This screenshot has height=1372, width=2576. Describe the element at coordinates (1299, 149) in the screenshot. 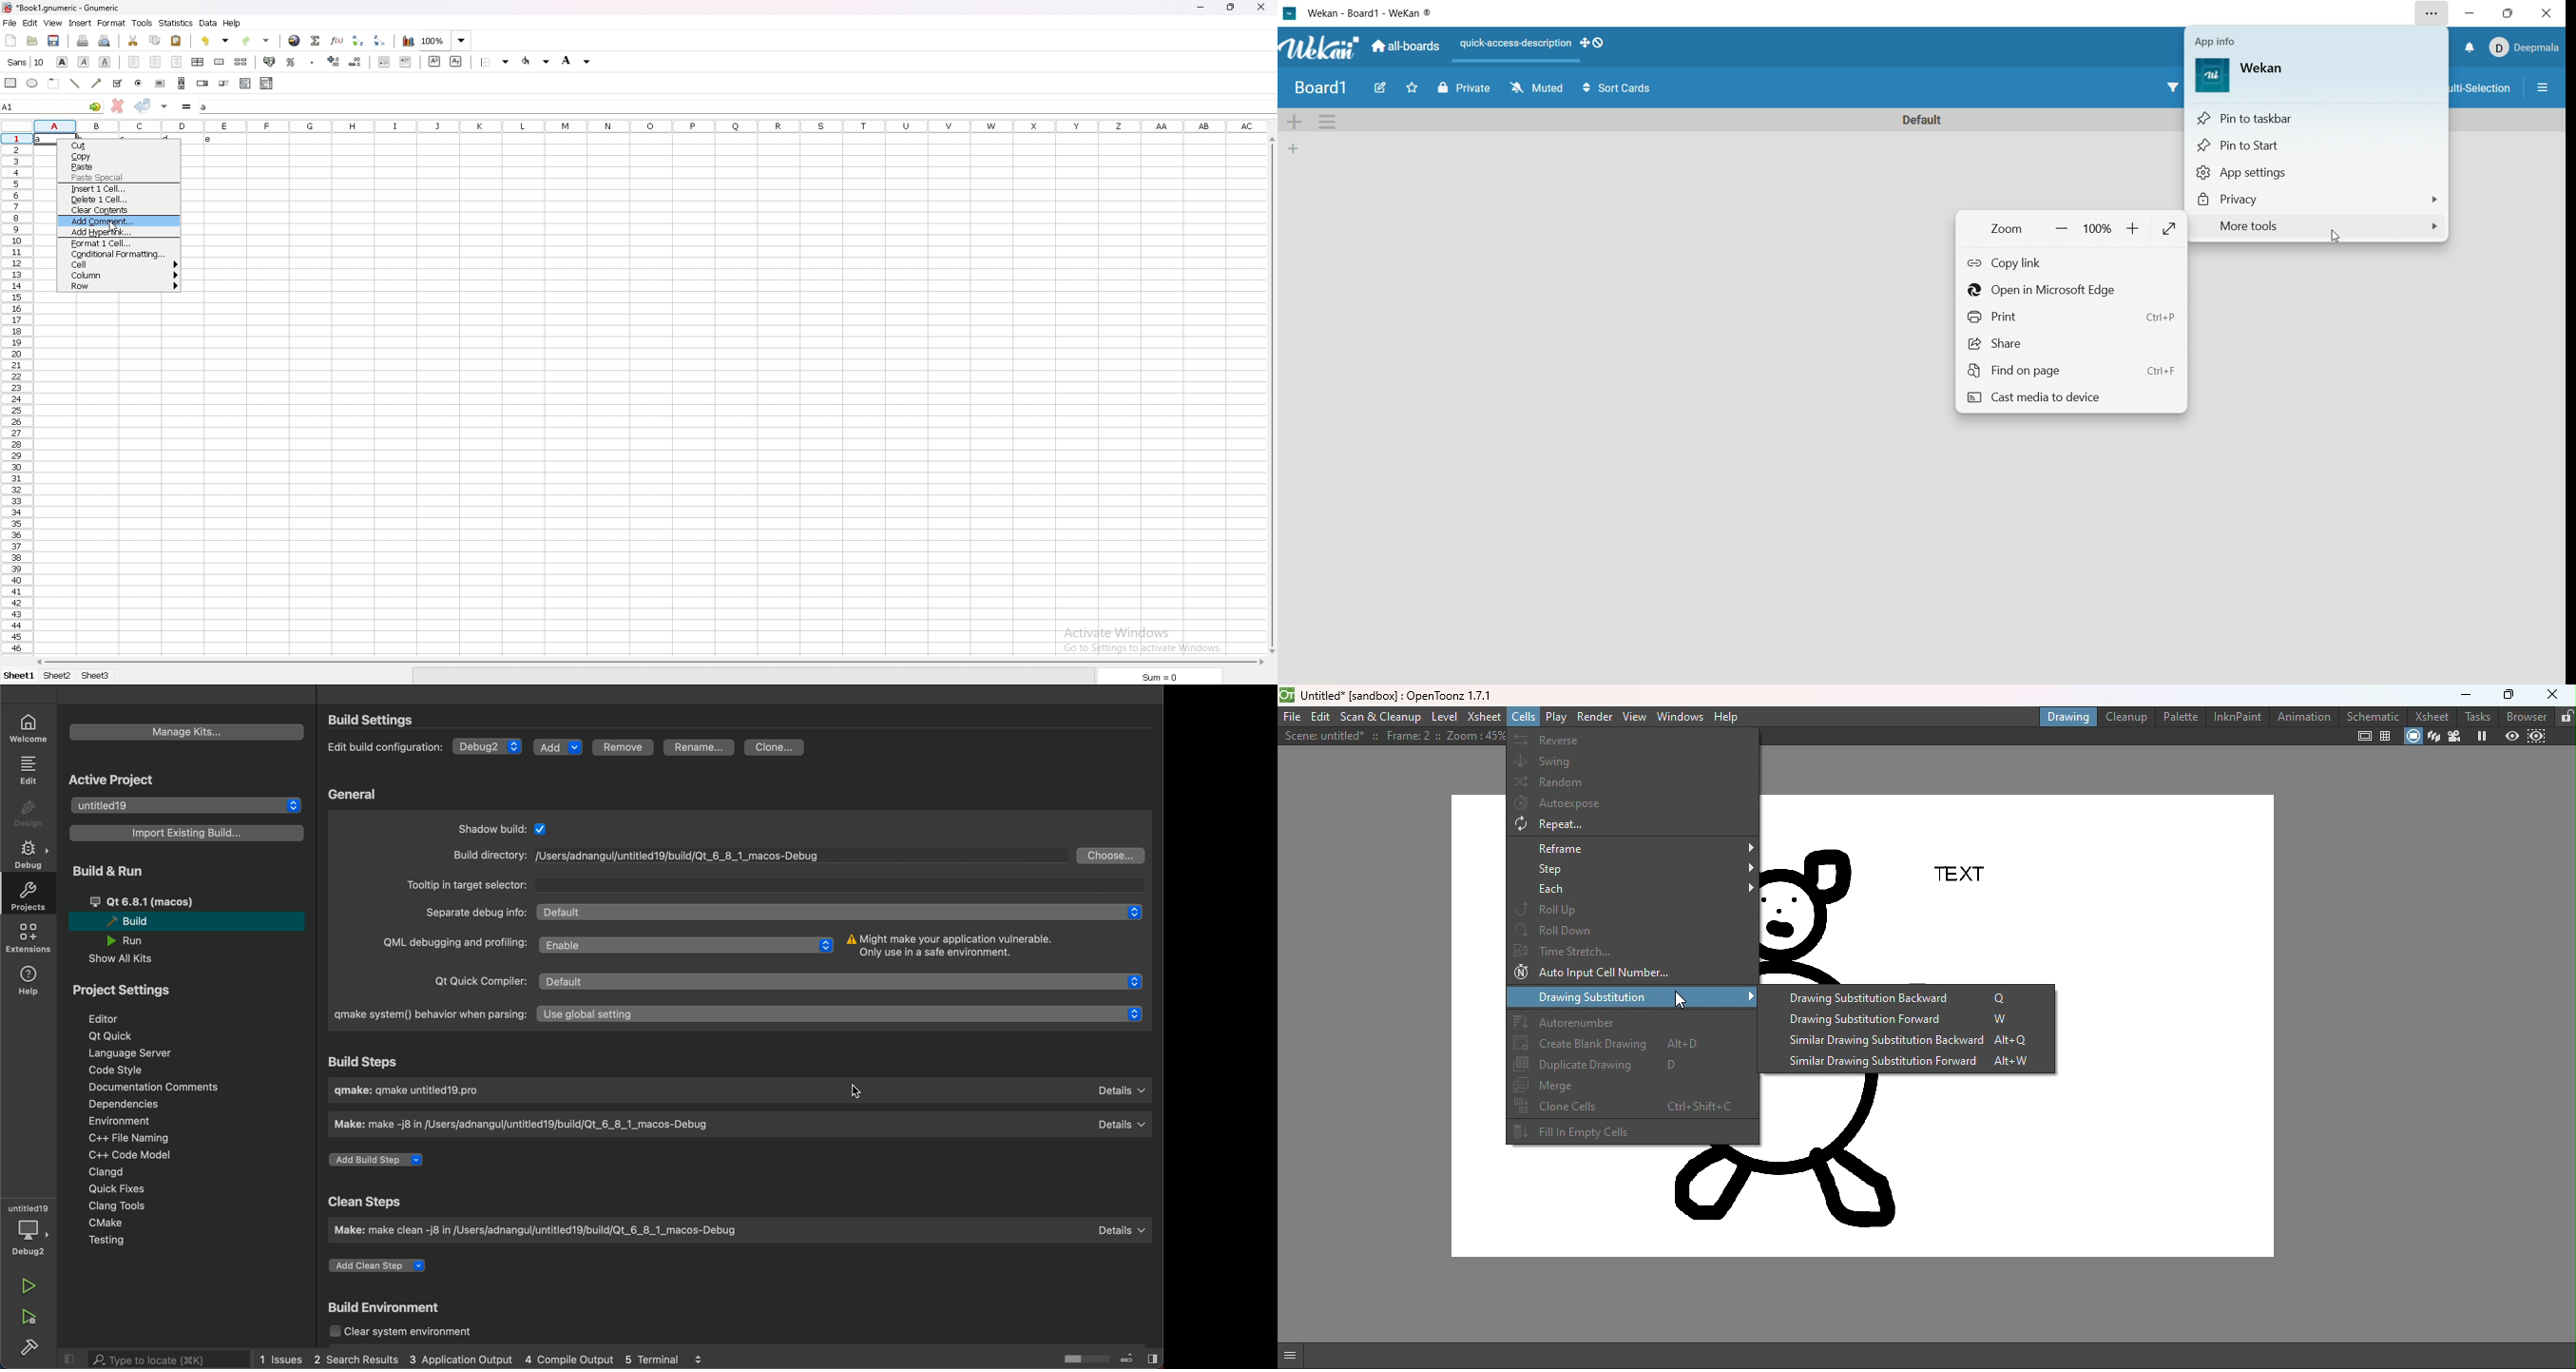

I see `add list` at that location.